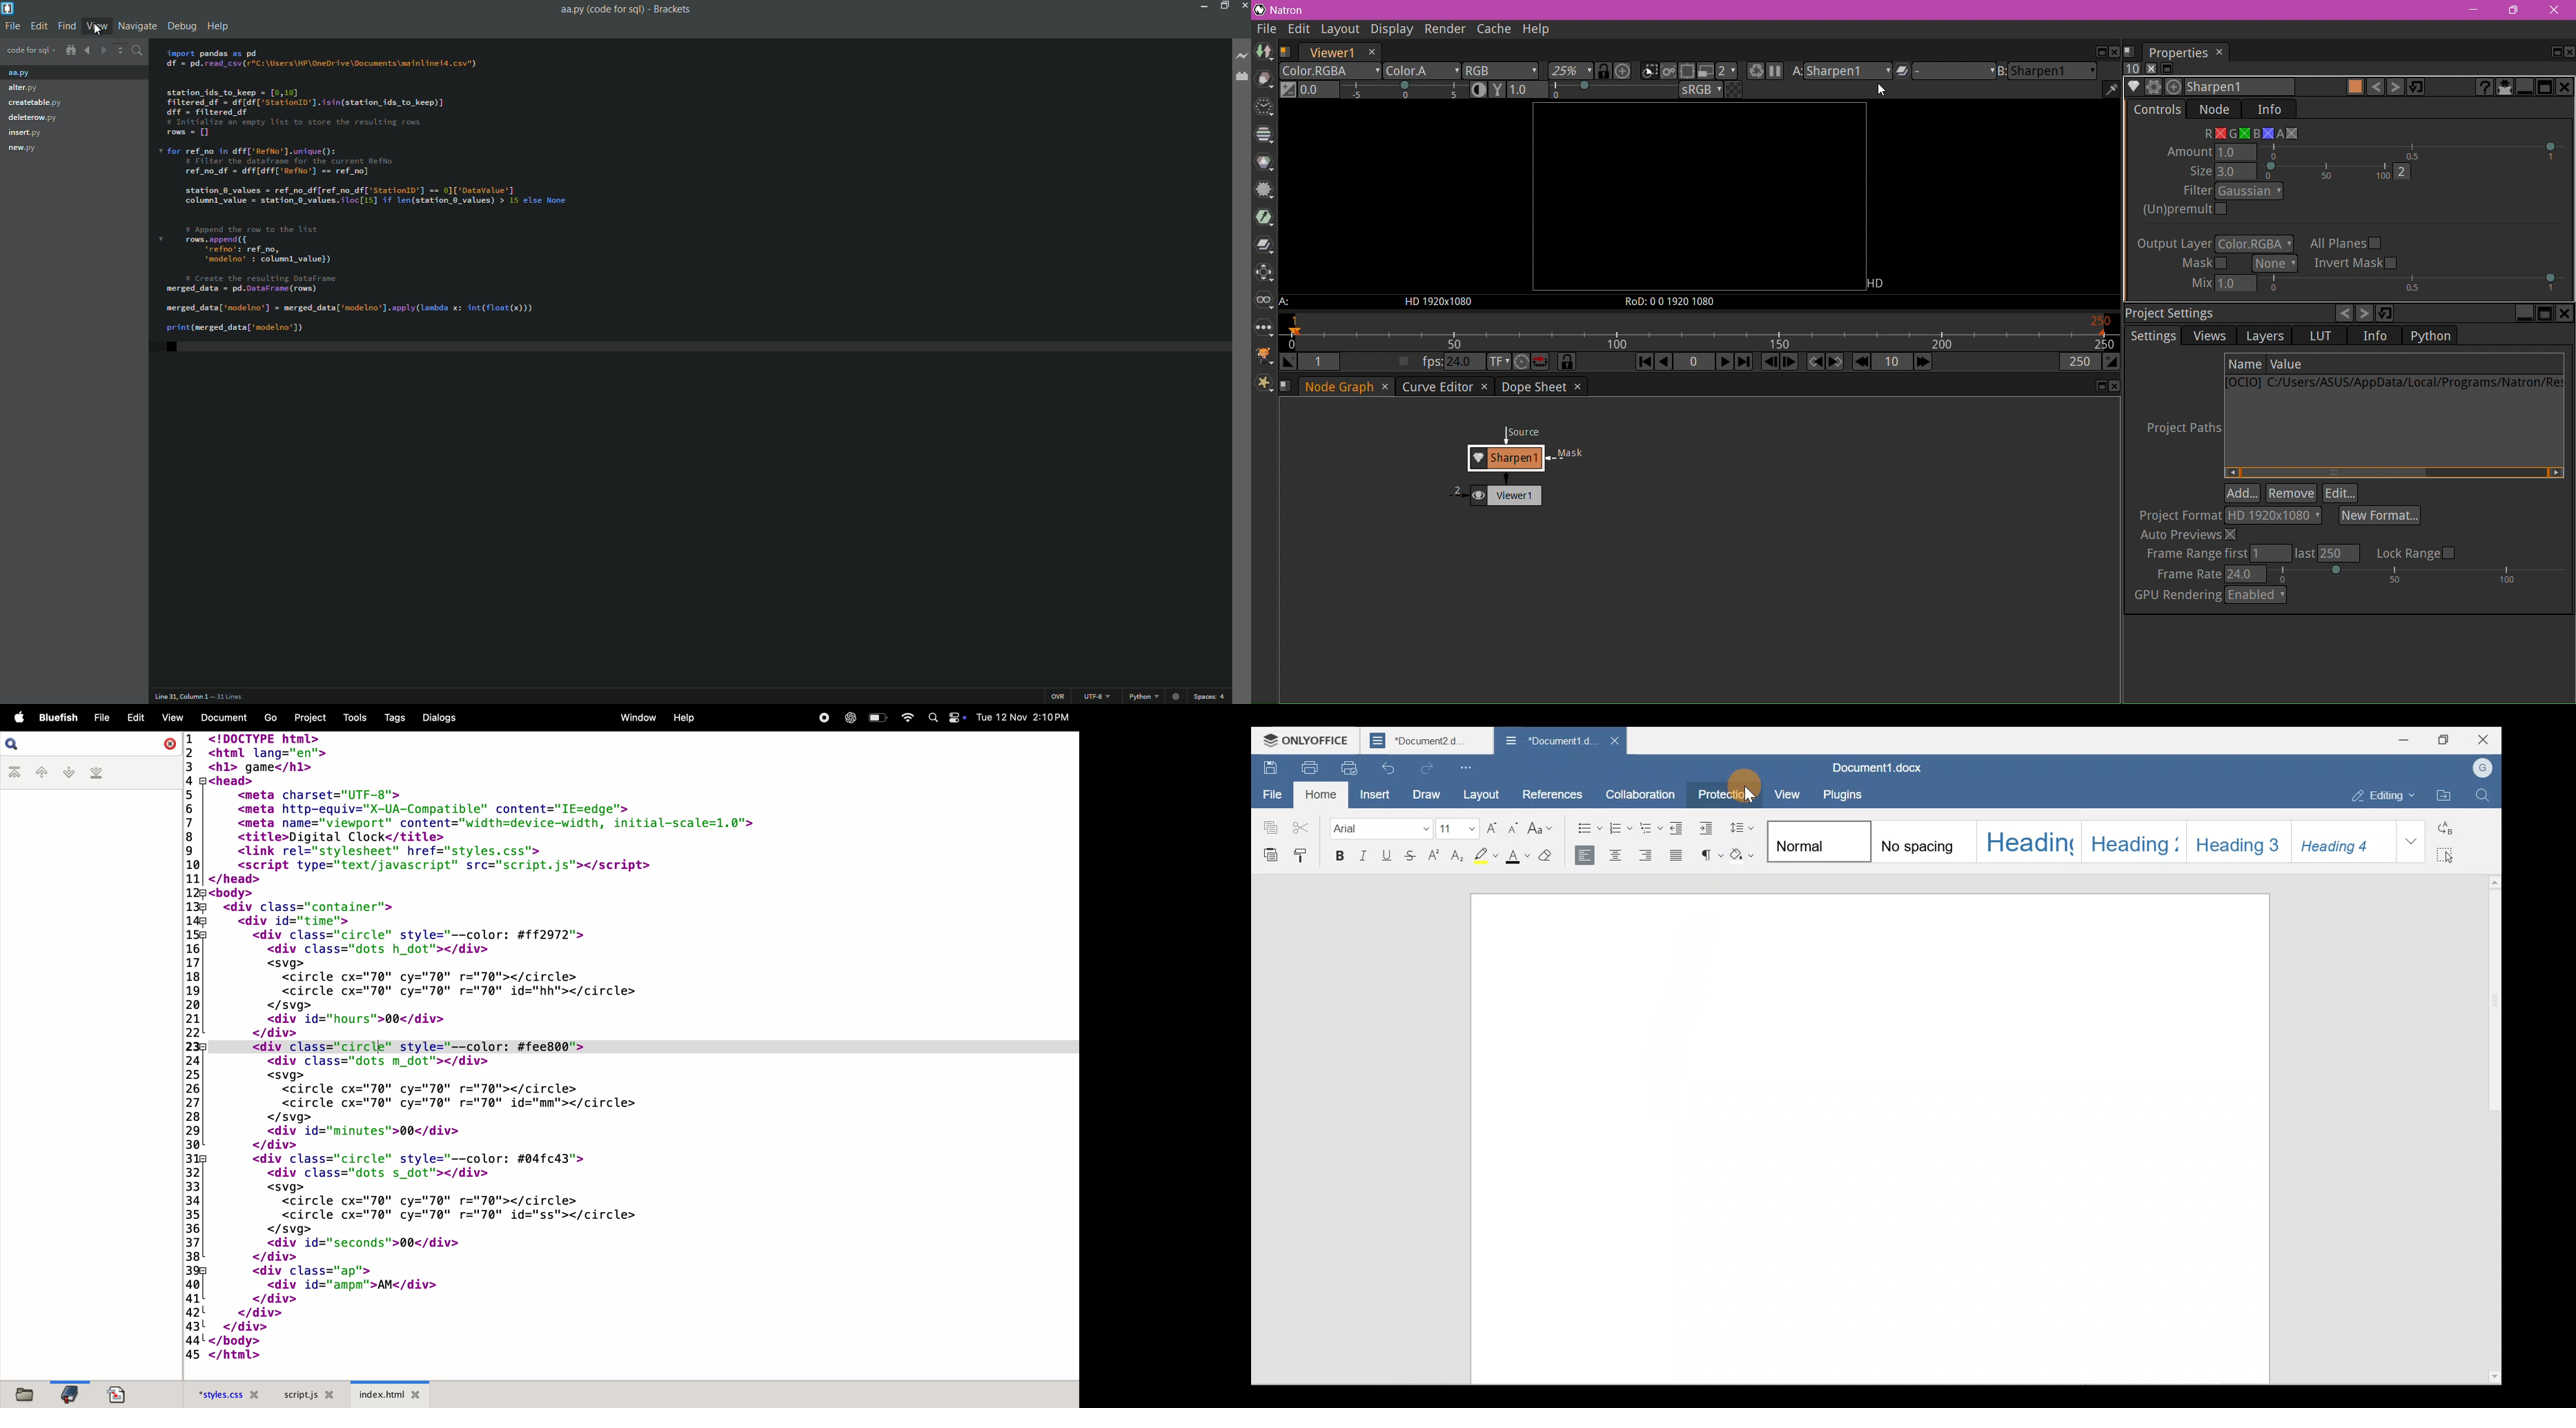 Image resolution: width=2576 pixels, height=1428 pixels. Describe the element at coordinates (877, 718) in the screenshot. I see `battery` at that location.